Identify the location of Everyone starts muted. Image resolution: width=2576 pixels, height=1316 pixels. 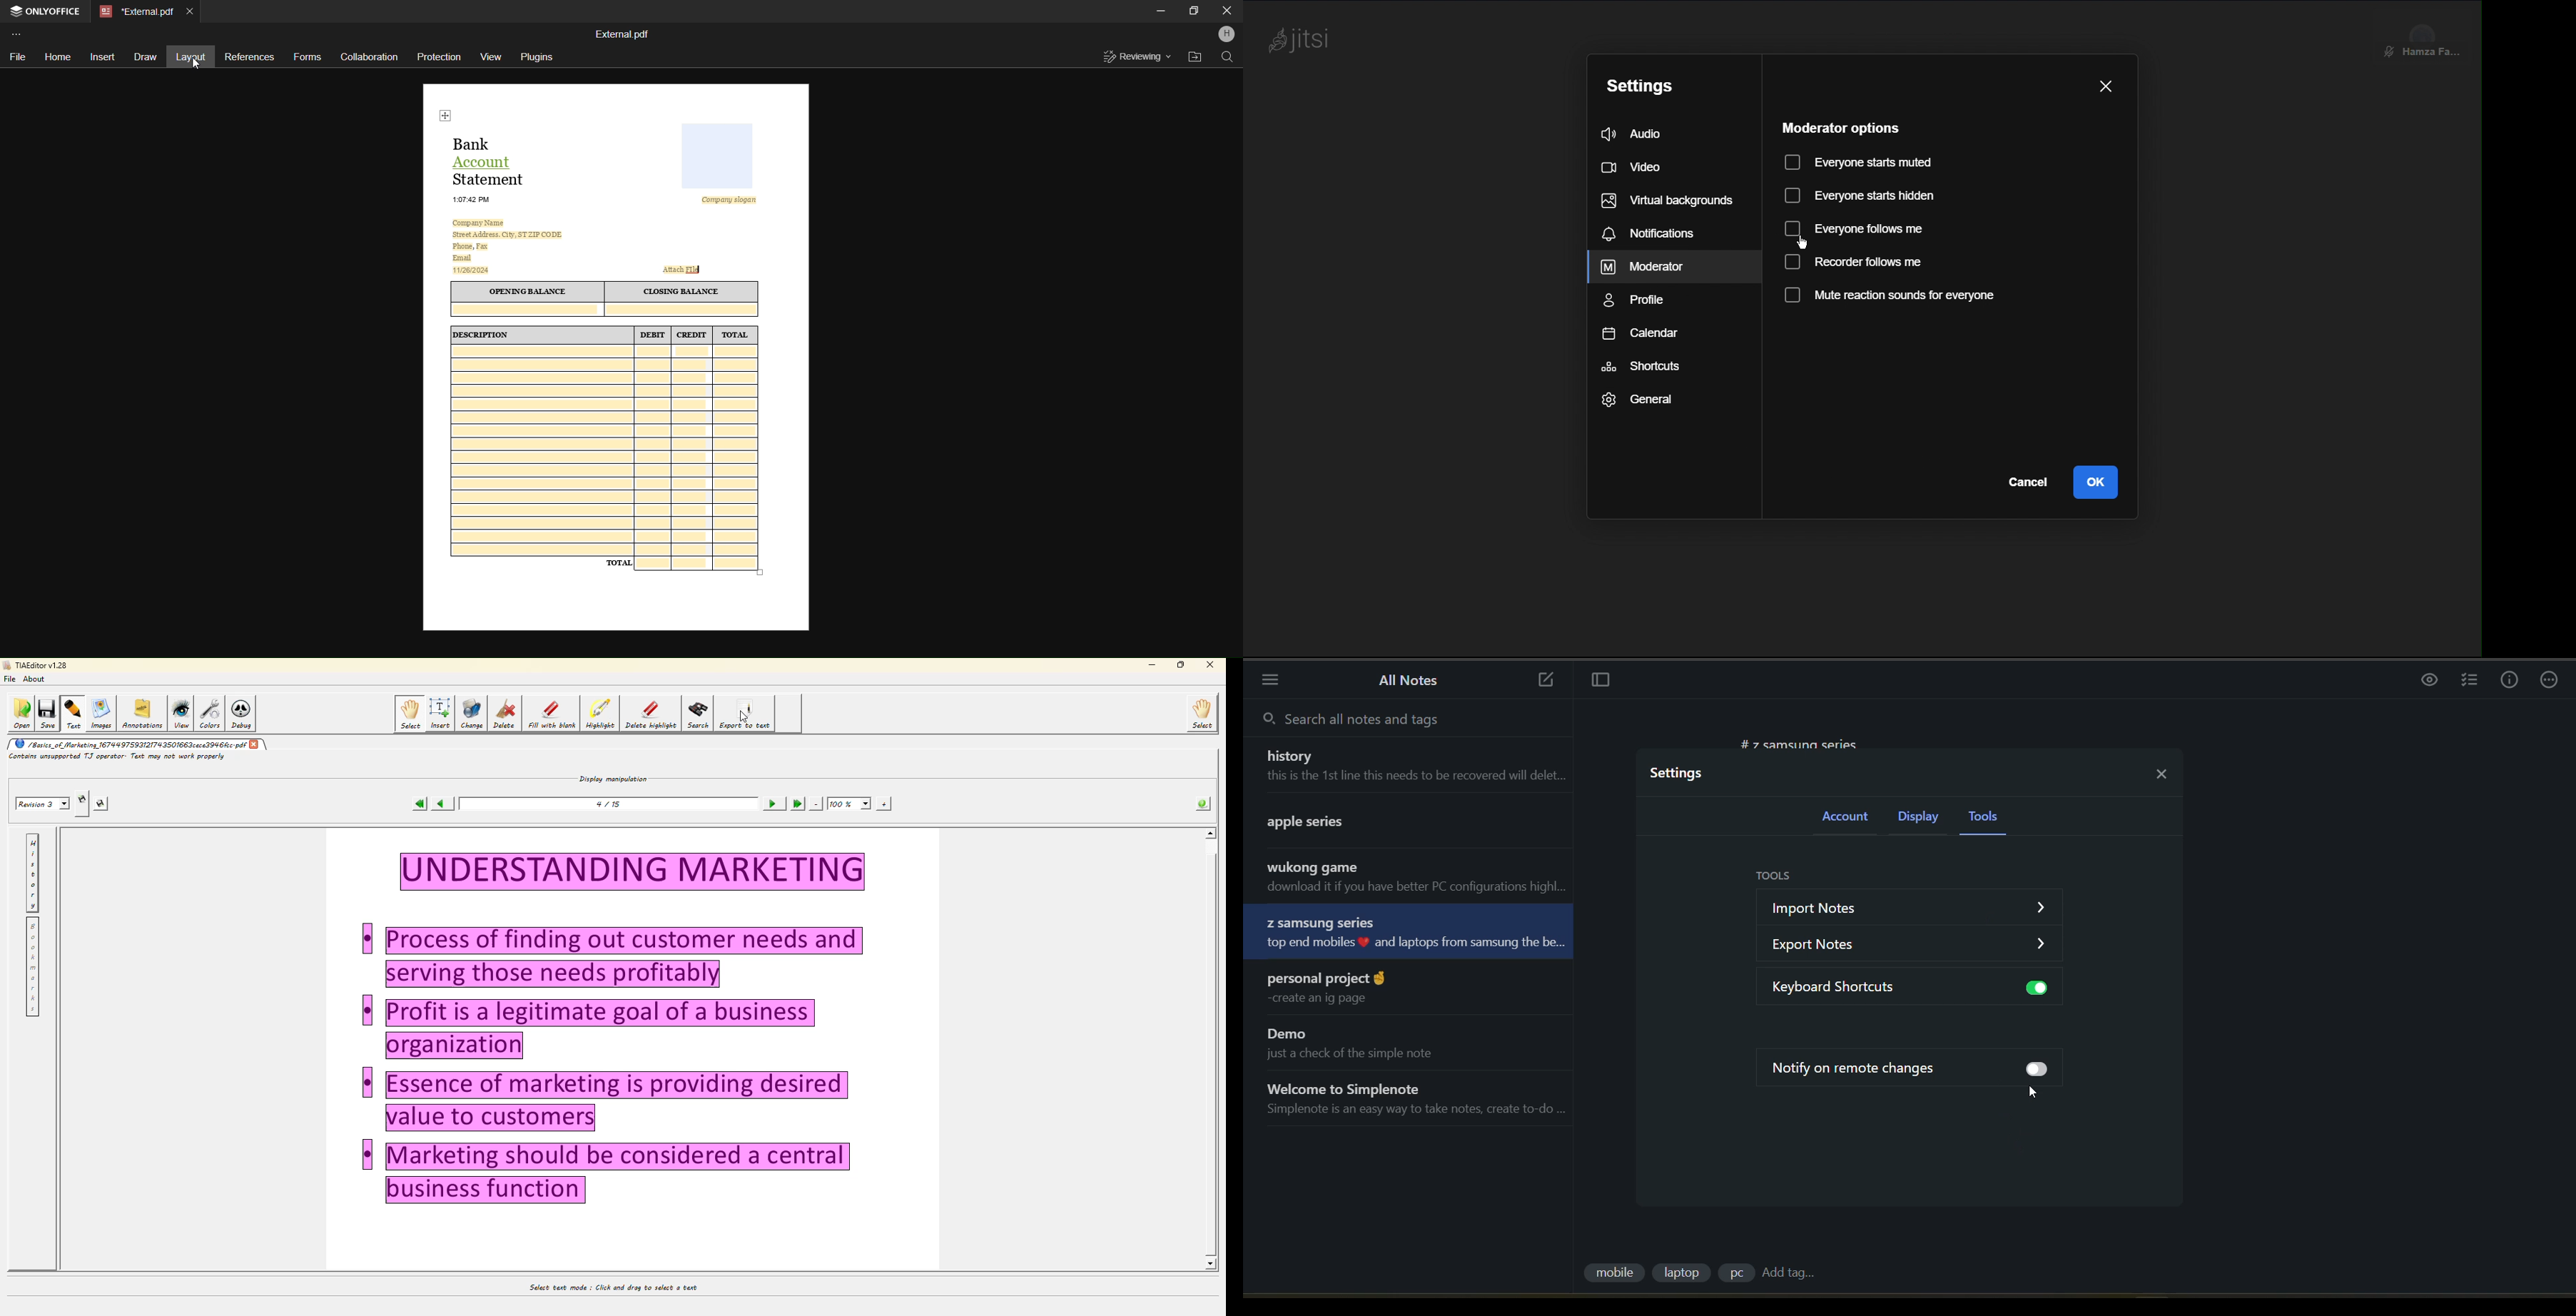
(1858, 160).